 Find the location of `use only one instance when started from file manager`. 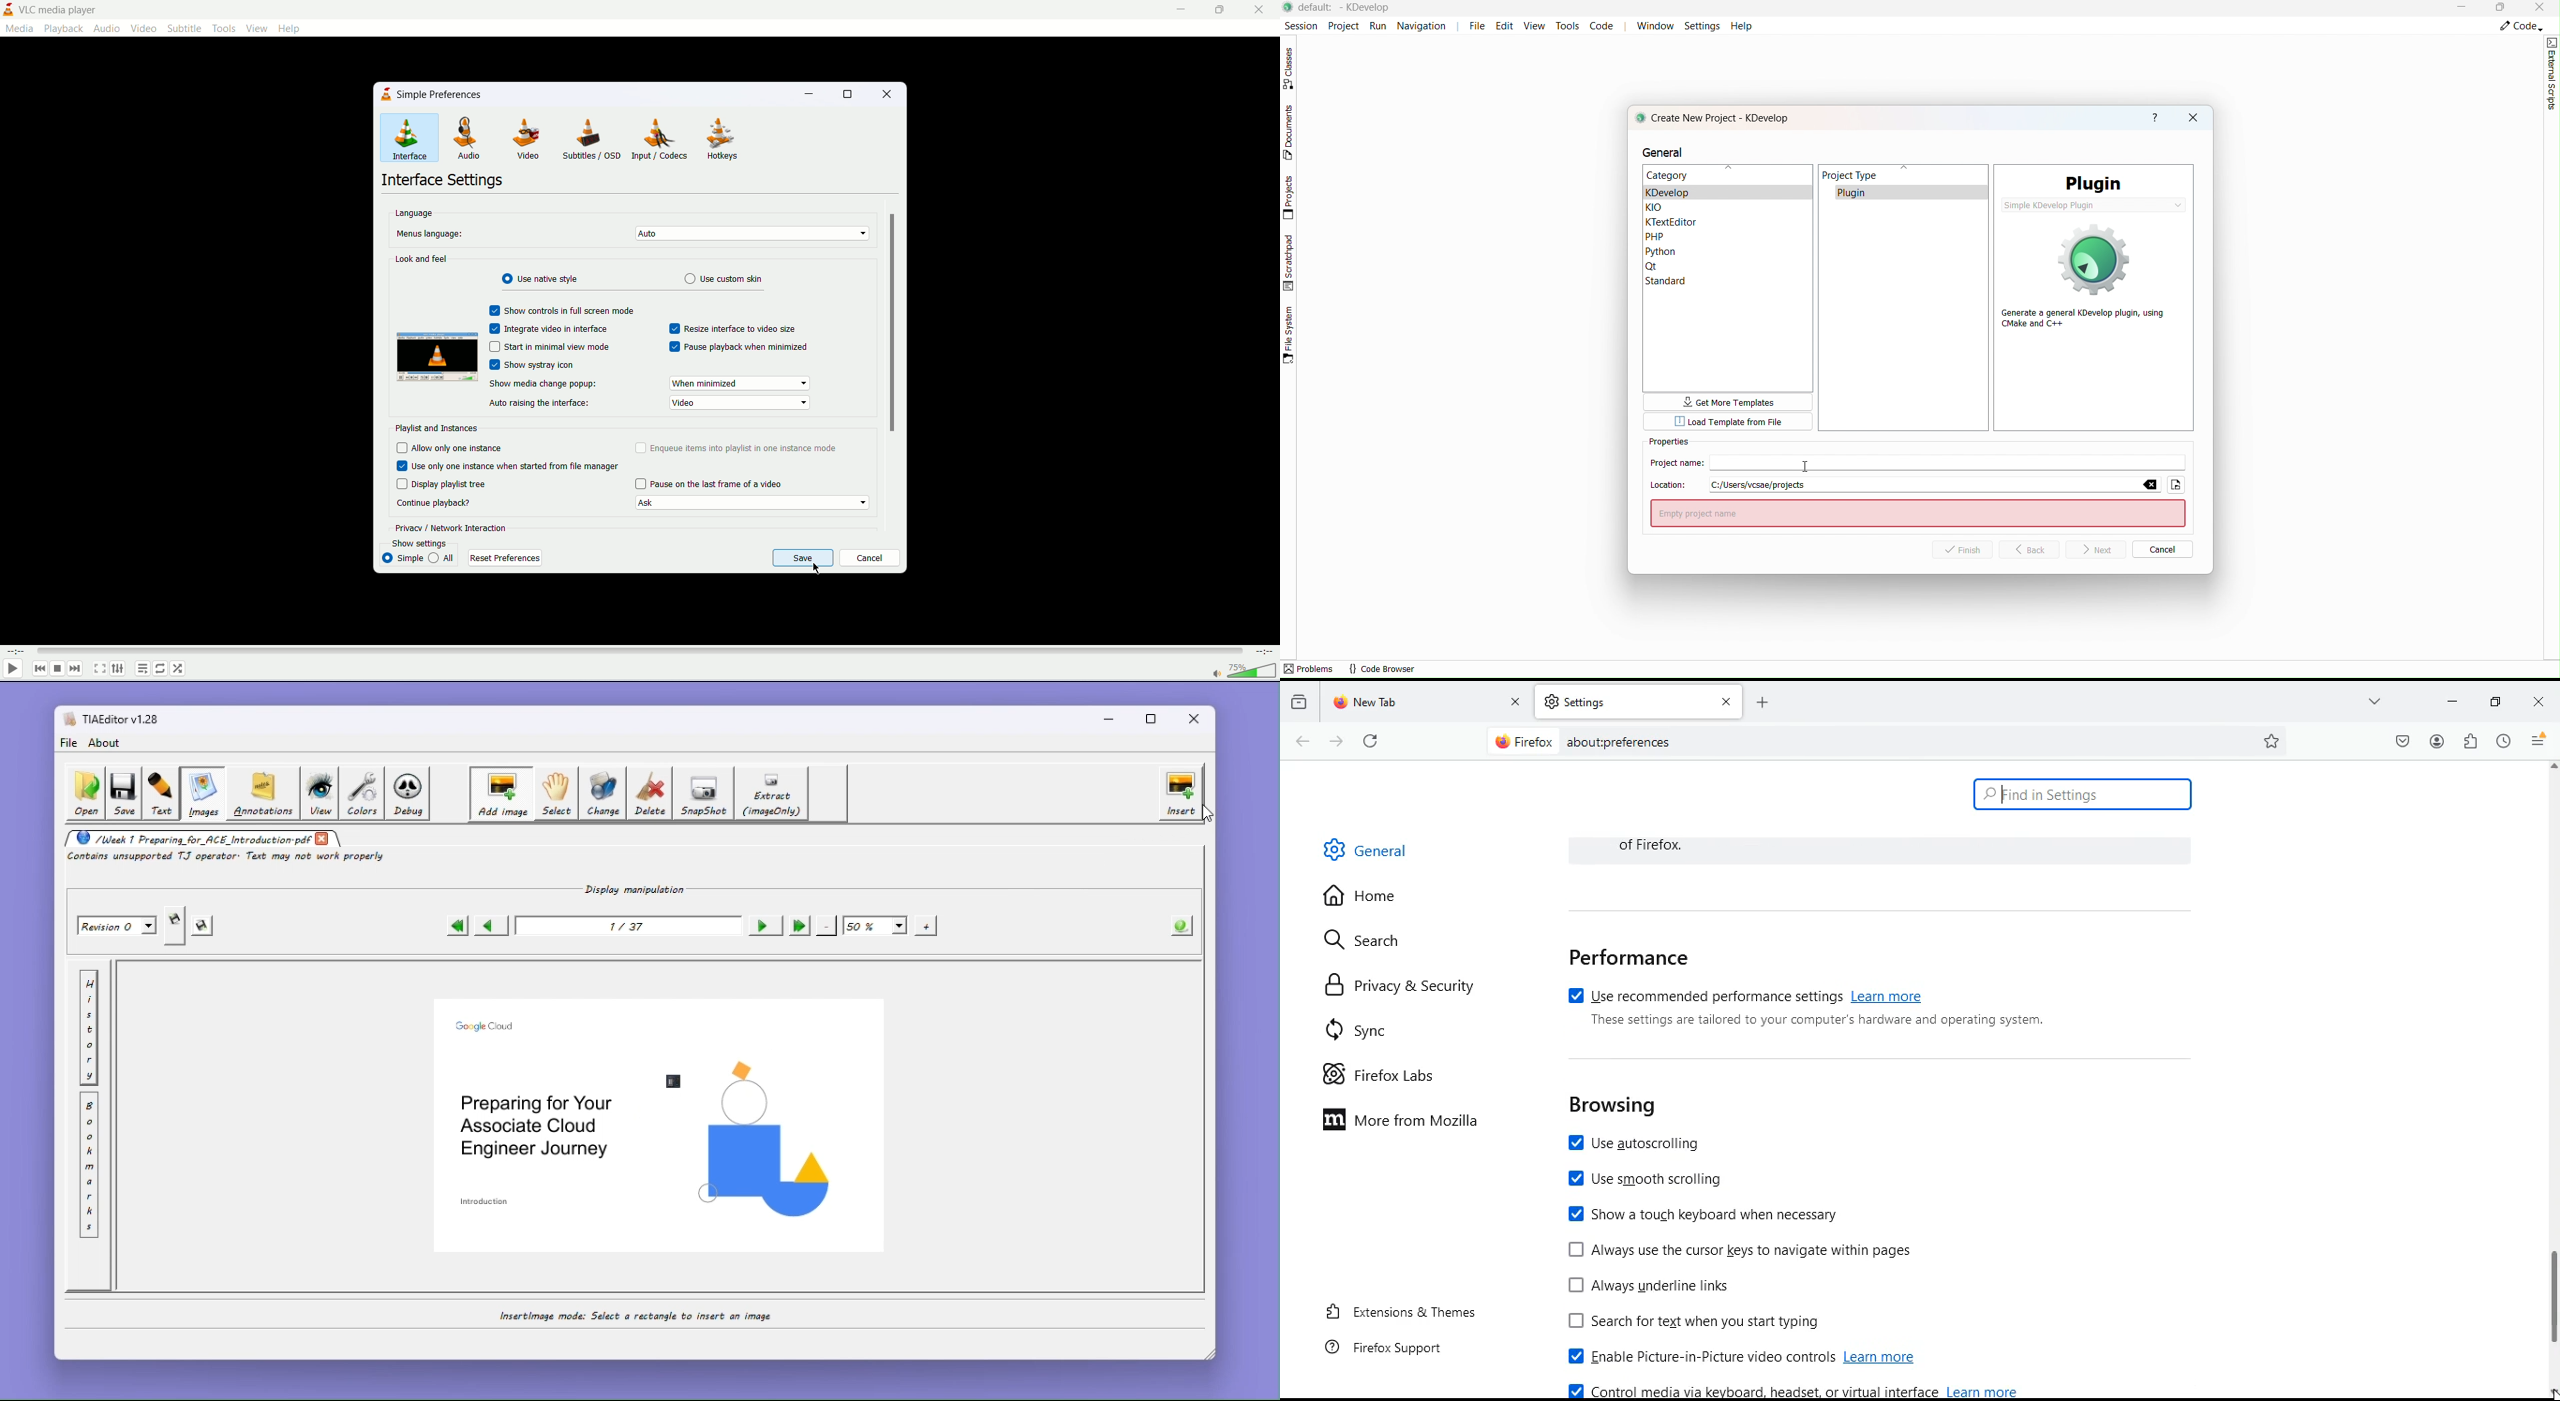

use only one instance when started from file manager is located at coordinates (517, 468).